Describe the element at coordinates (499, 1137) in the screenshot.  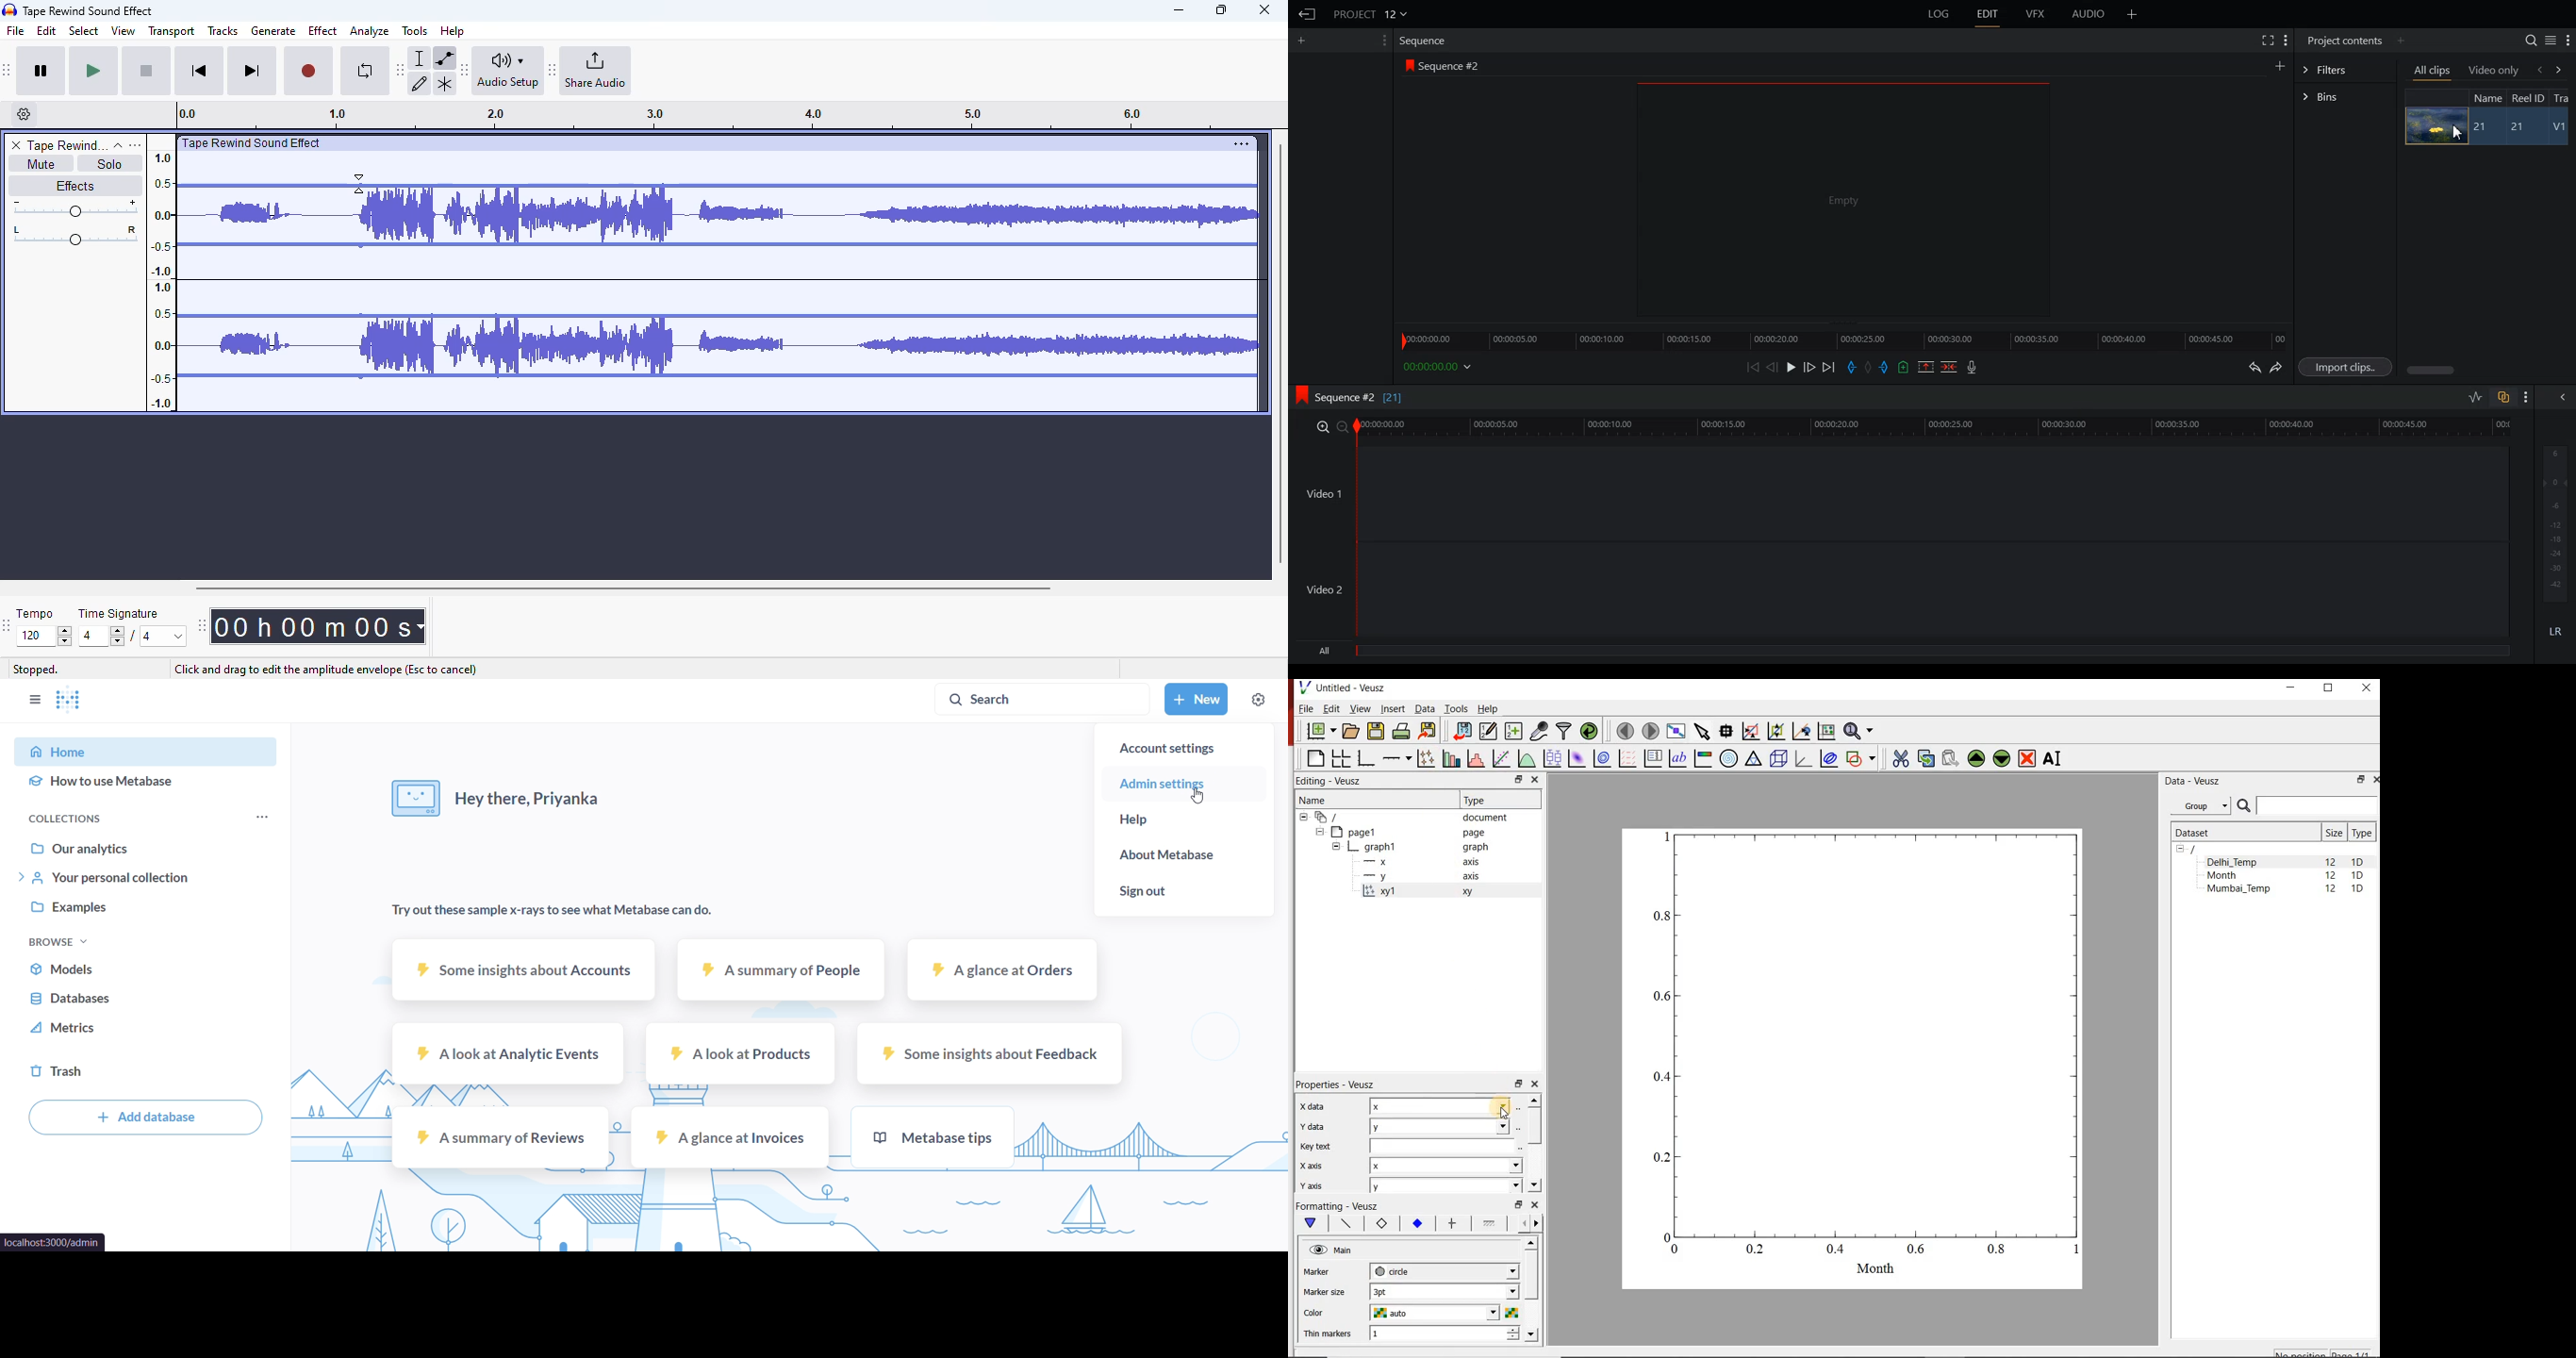
I see `a summary of reviews` at that location.